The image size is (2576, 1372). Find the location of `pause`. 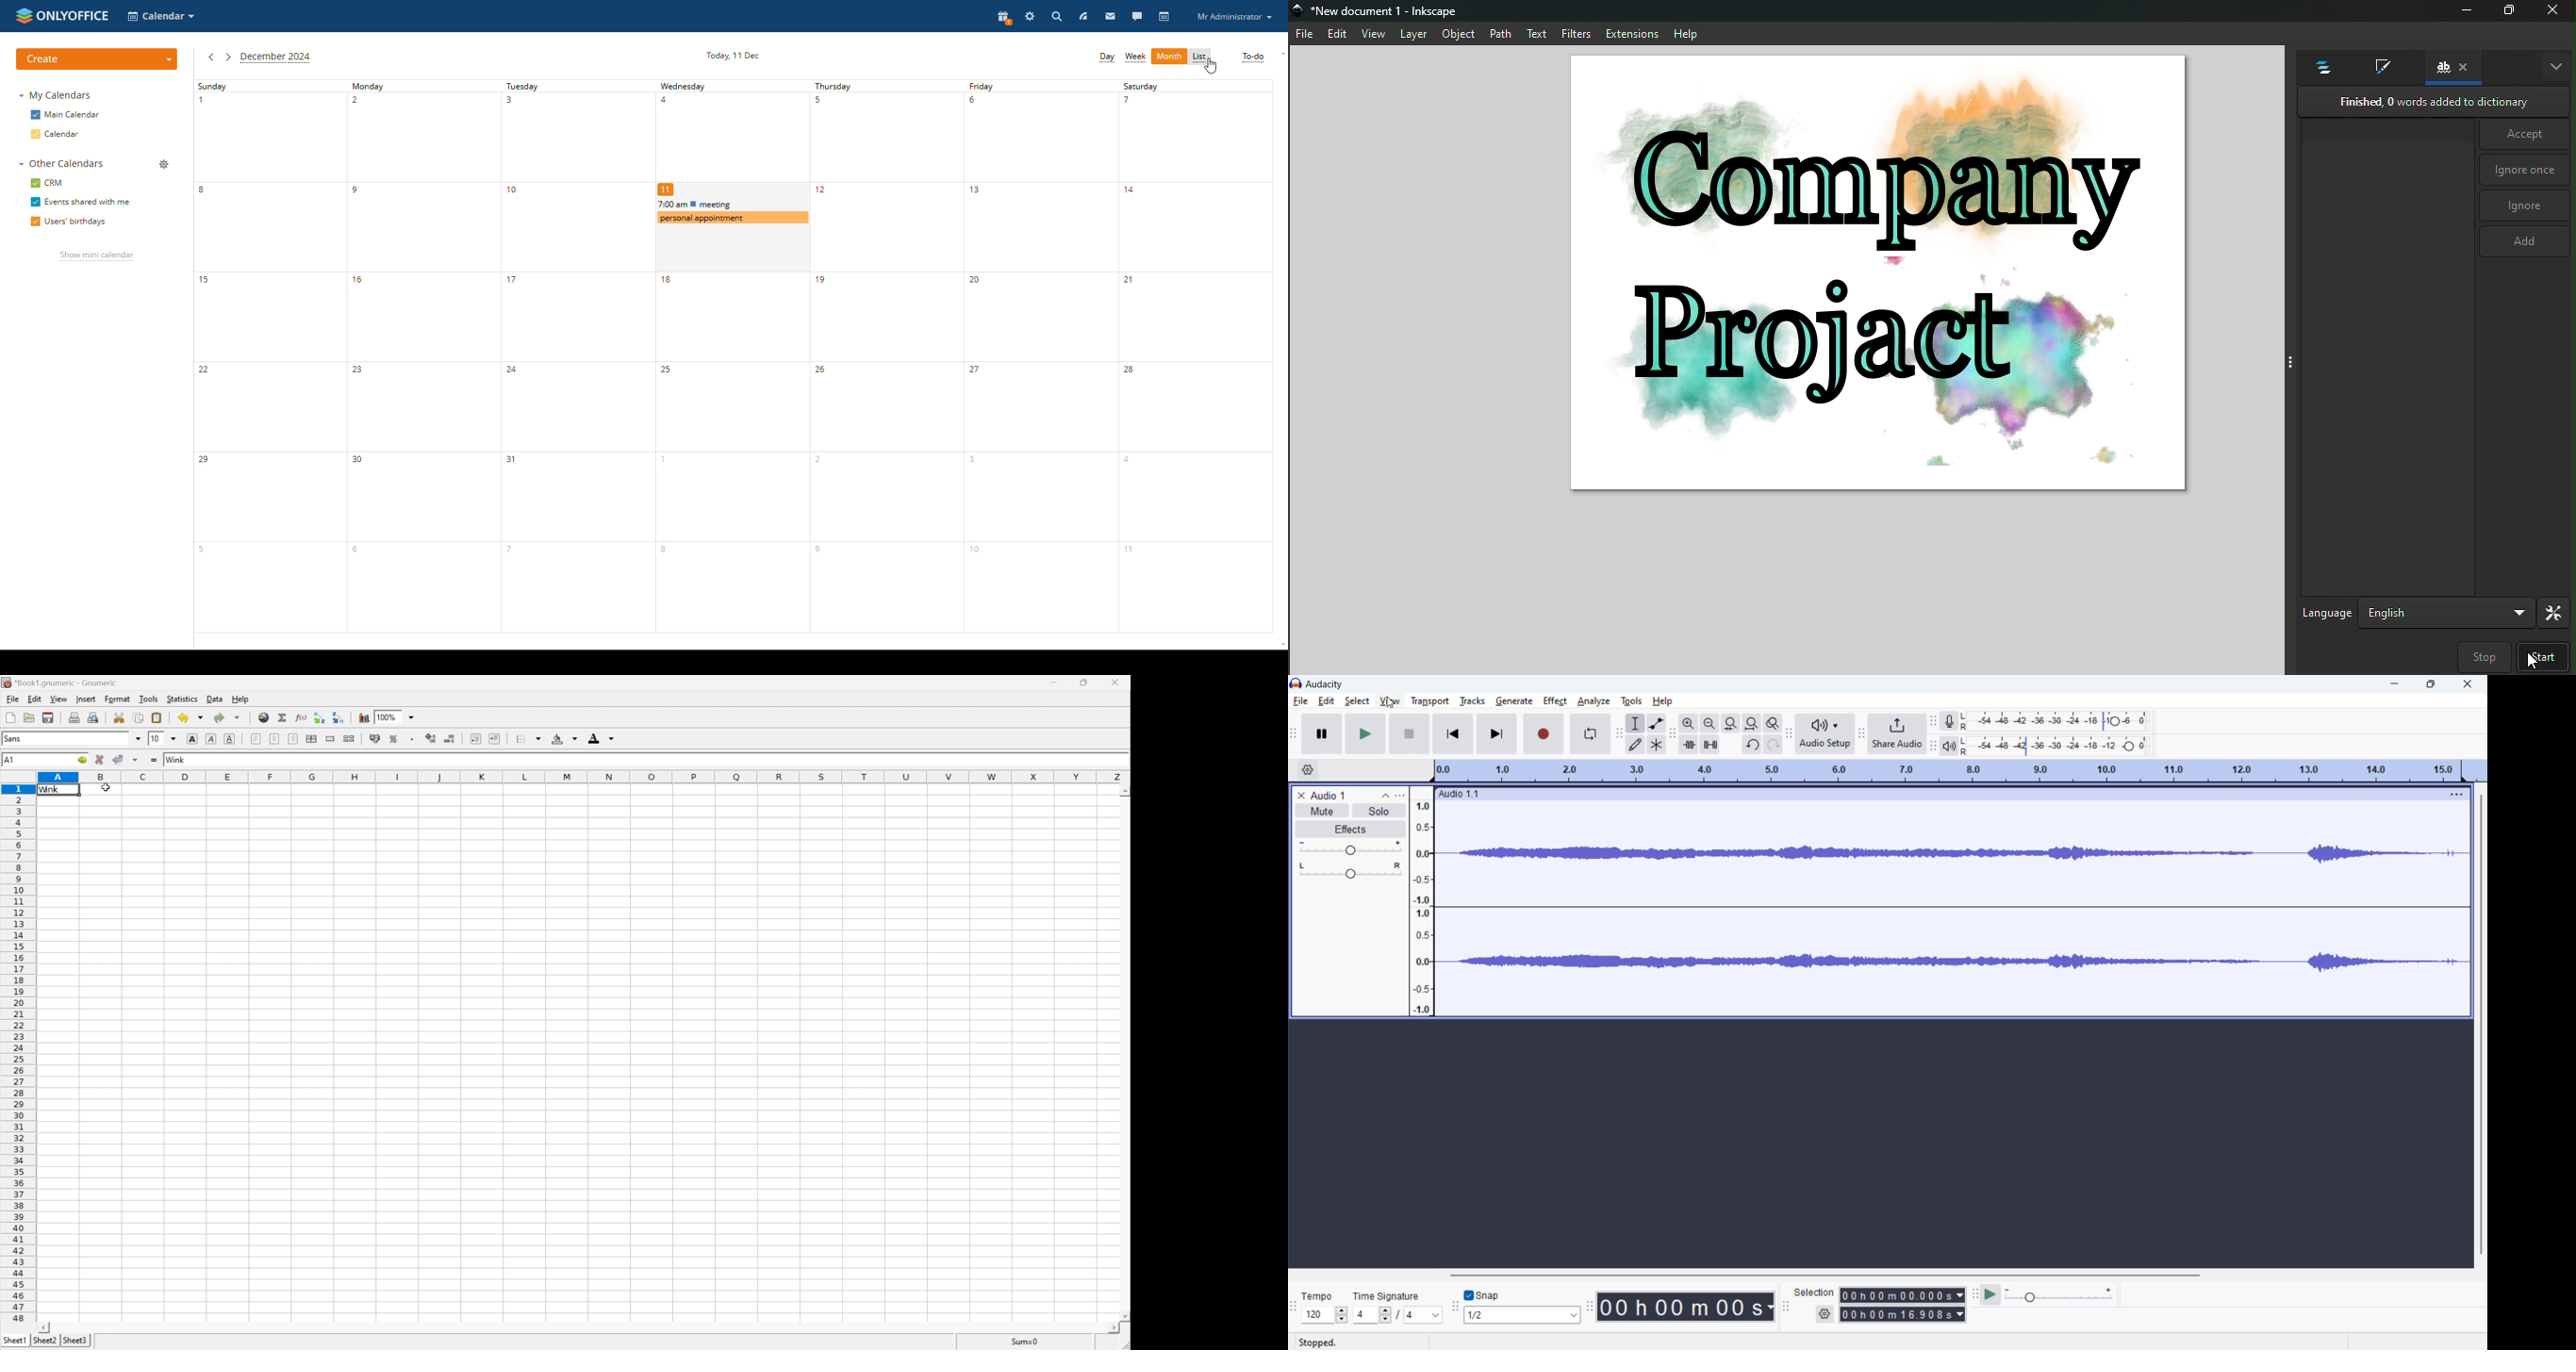

pause is located at coordinates (1322, 734).